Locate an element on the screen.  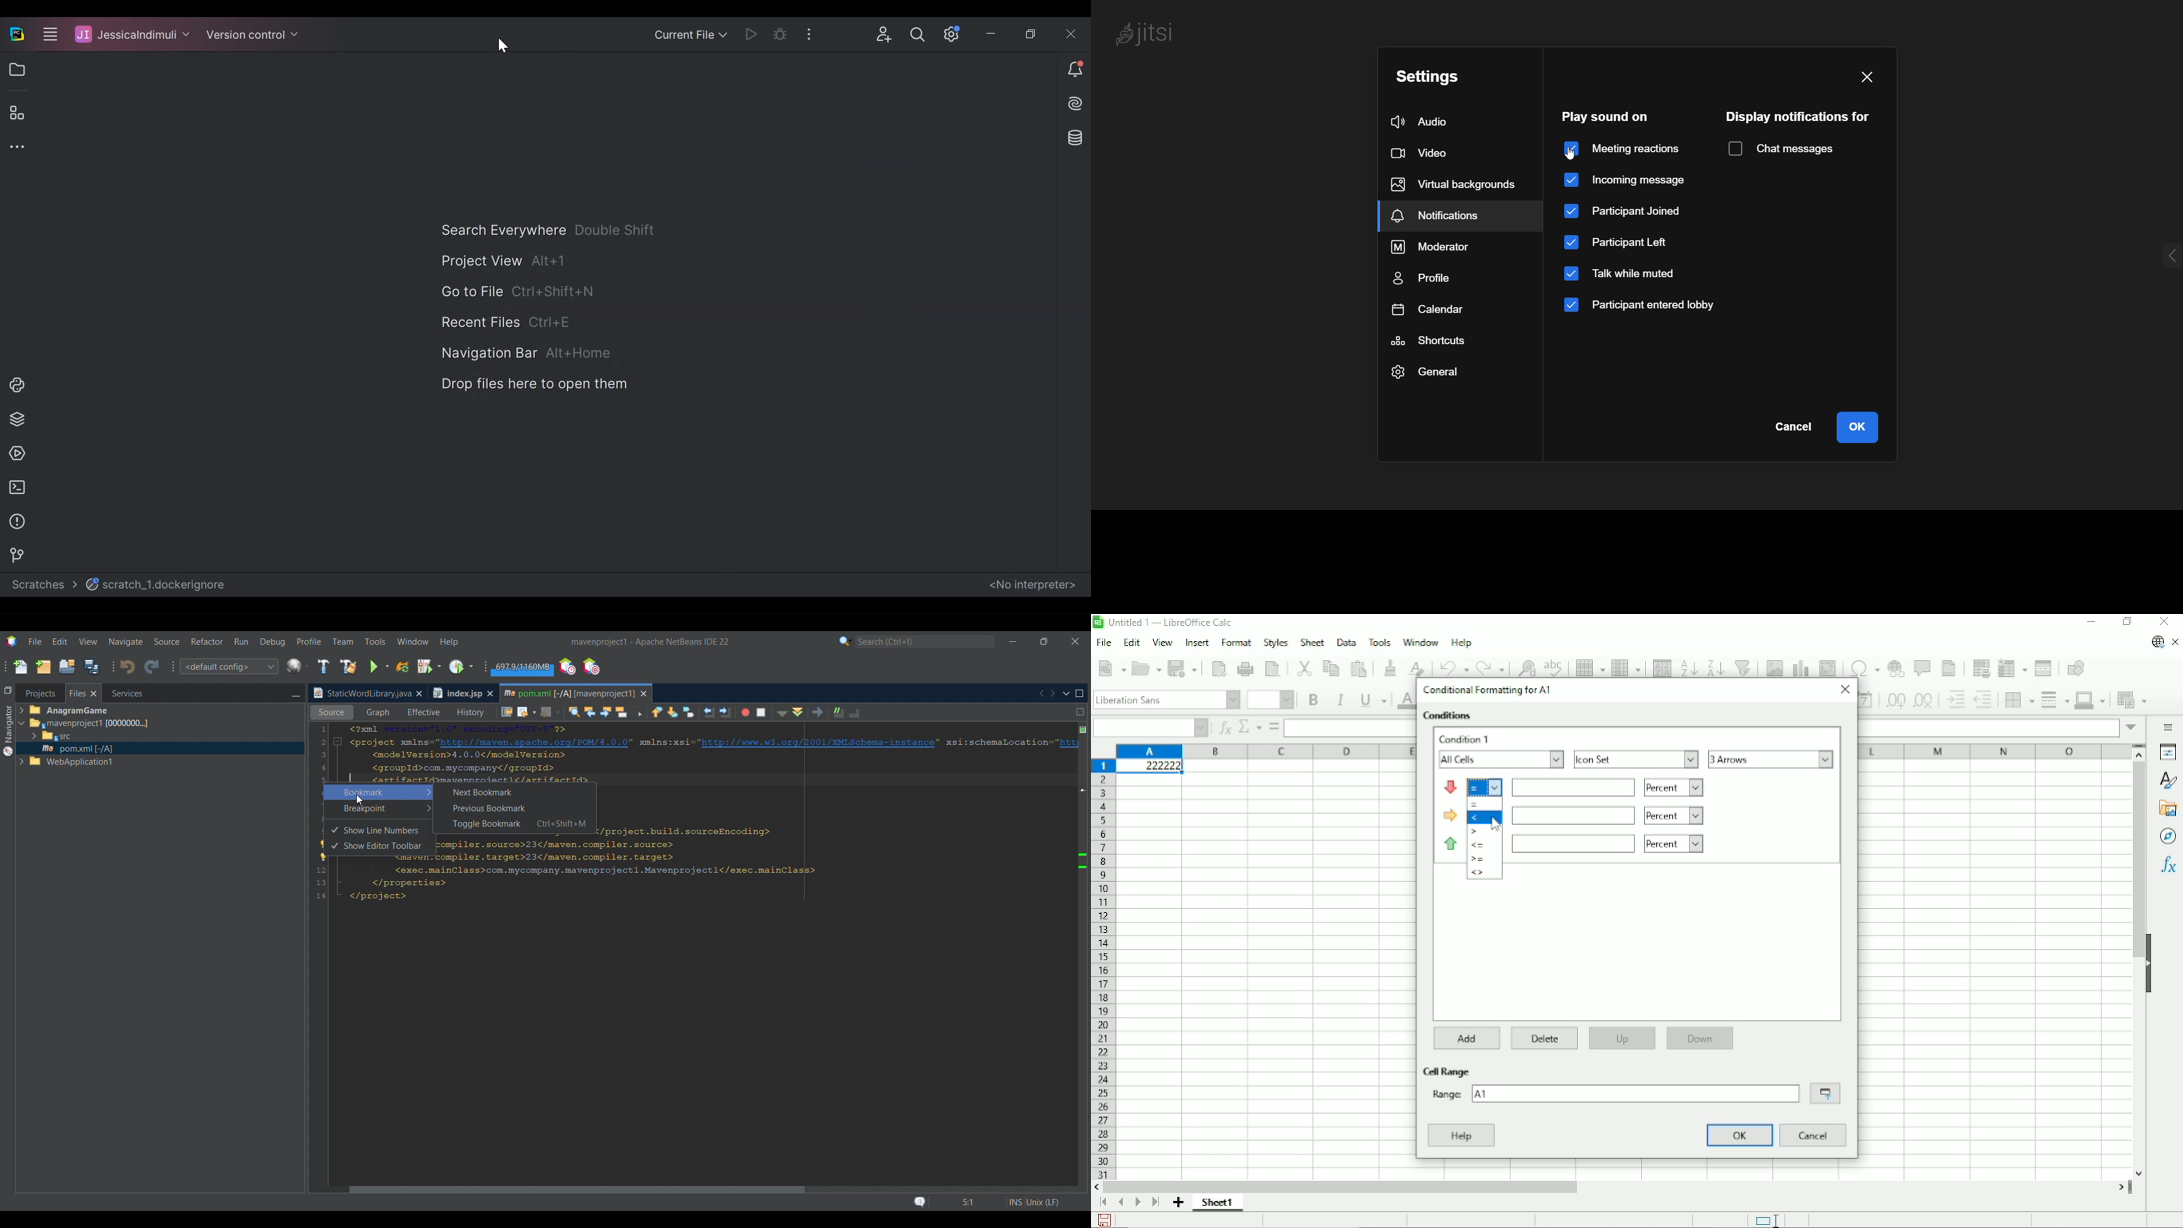
Vertical slide bar is located at coordinates (1077, 960).